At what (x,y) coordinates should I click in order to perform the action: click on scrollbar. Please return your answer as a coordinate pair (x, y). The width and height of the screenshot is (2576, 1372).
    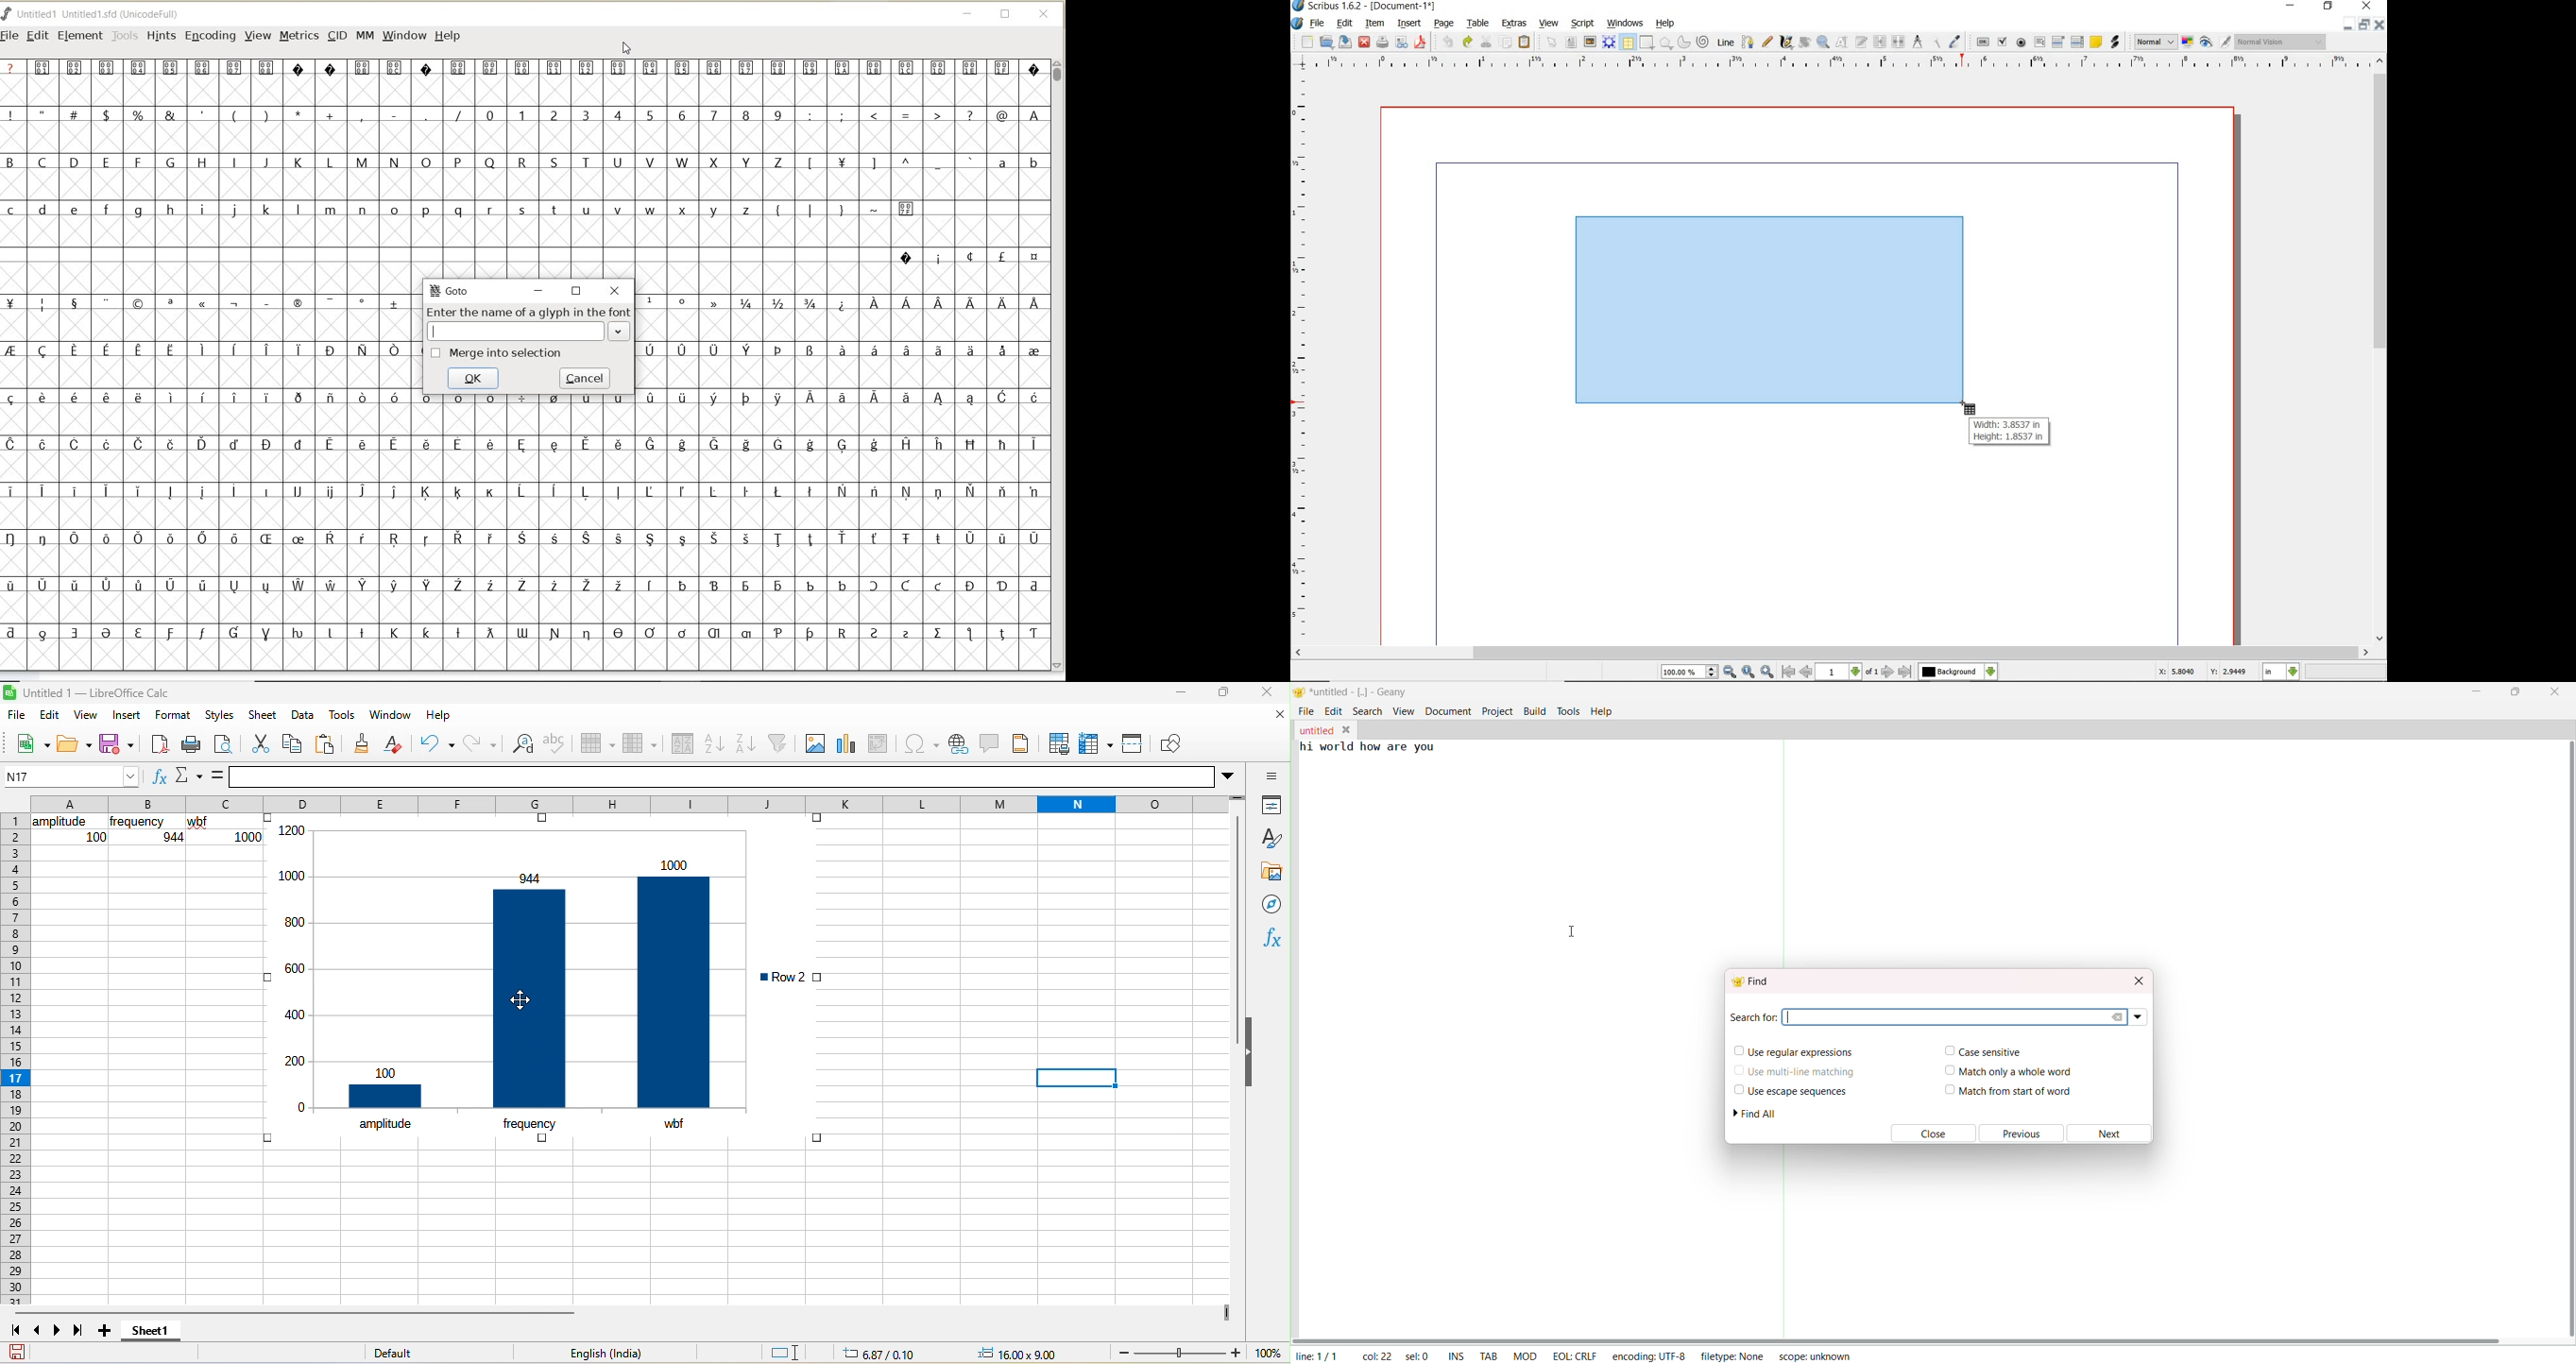
    Looking at the image, I should click on (1833, 653).